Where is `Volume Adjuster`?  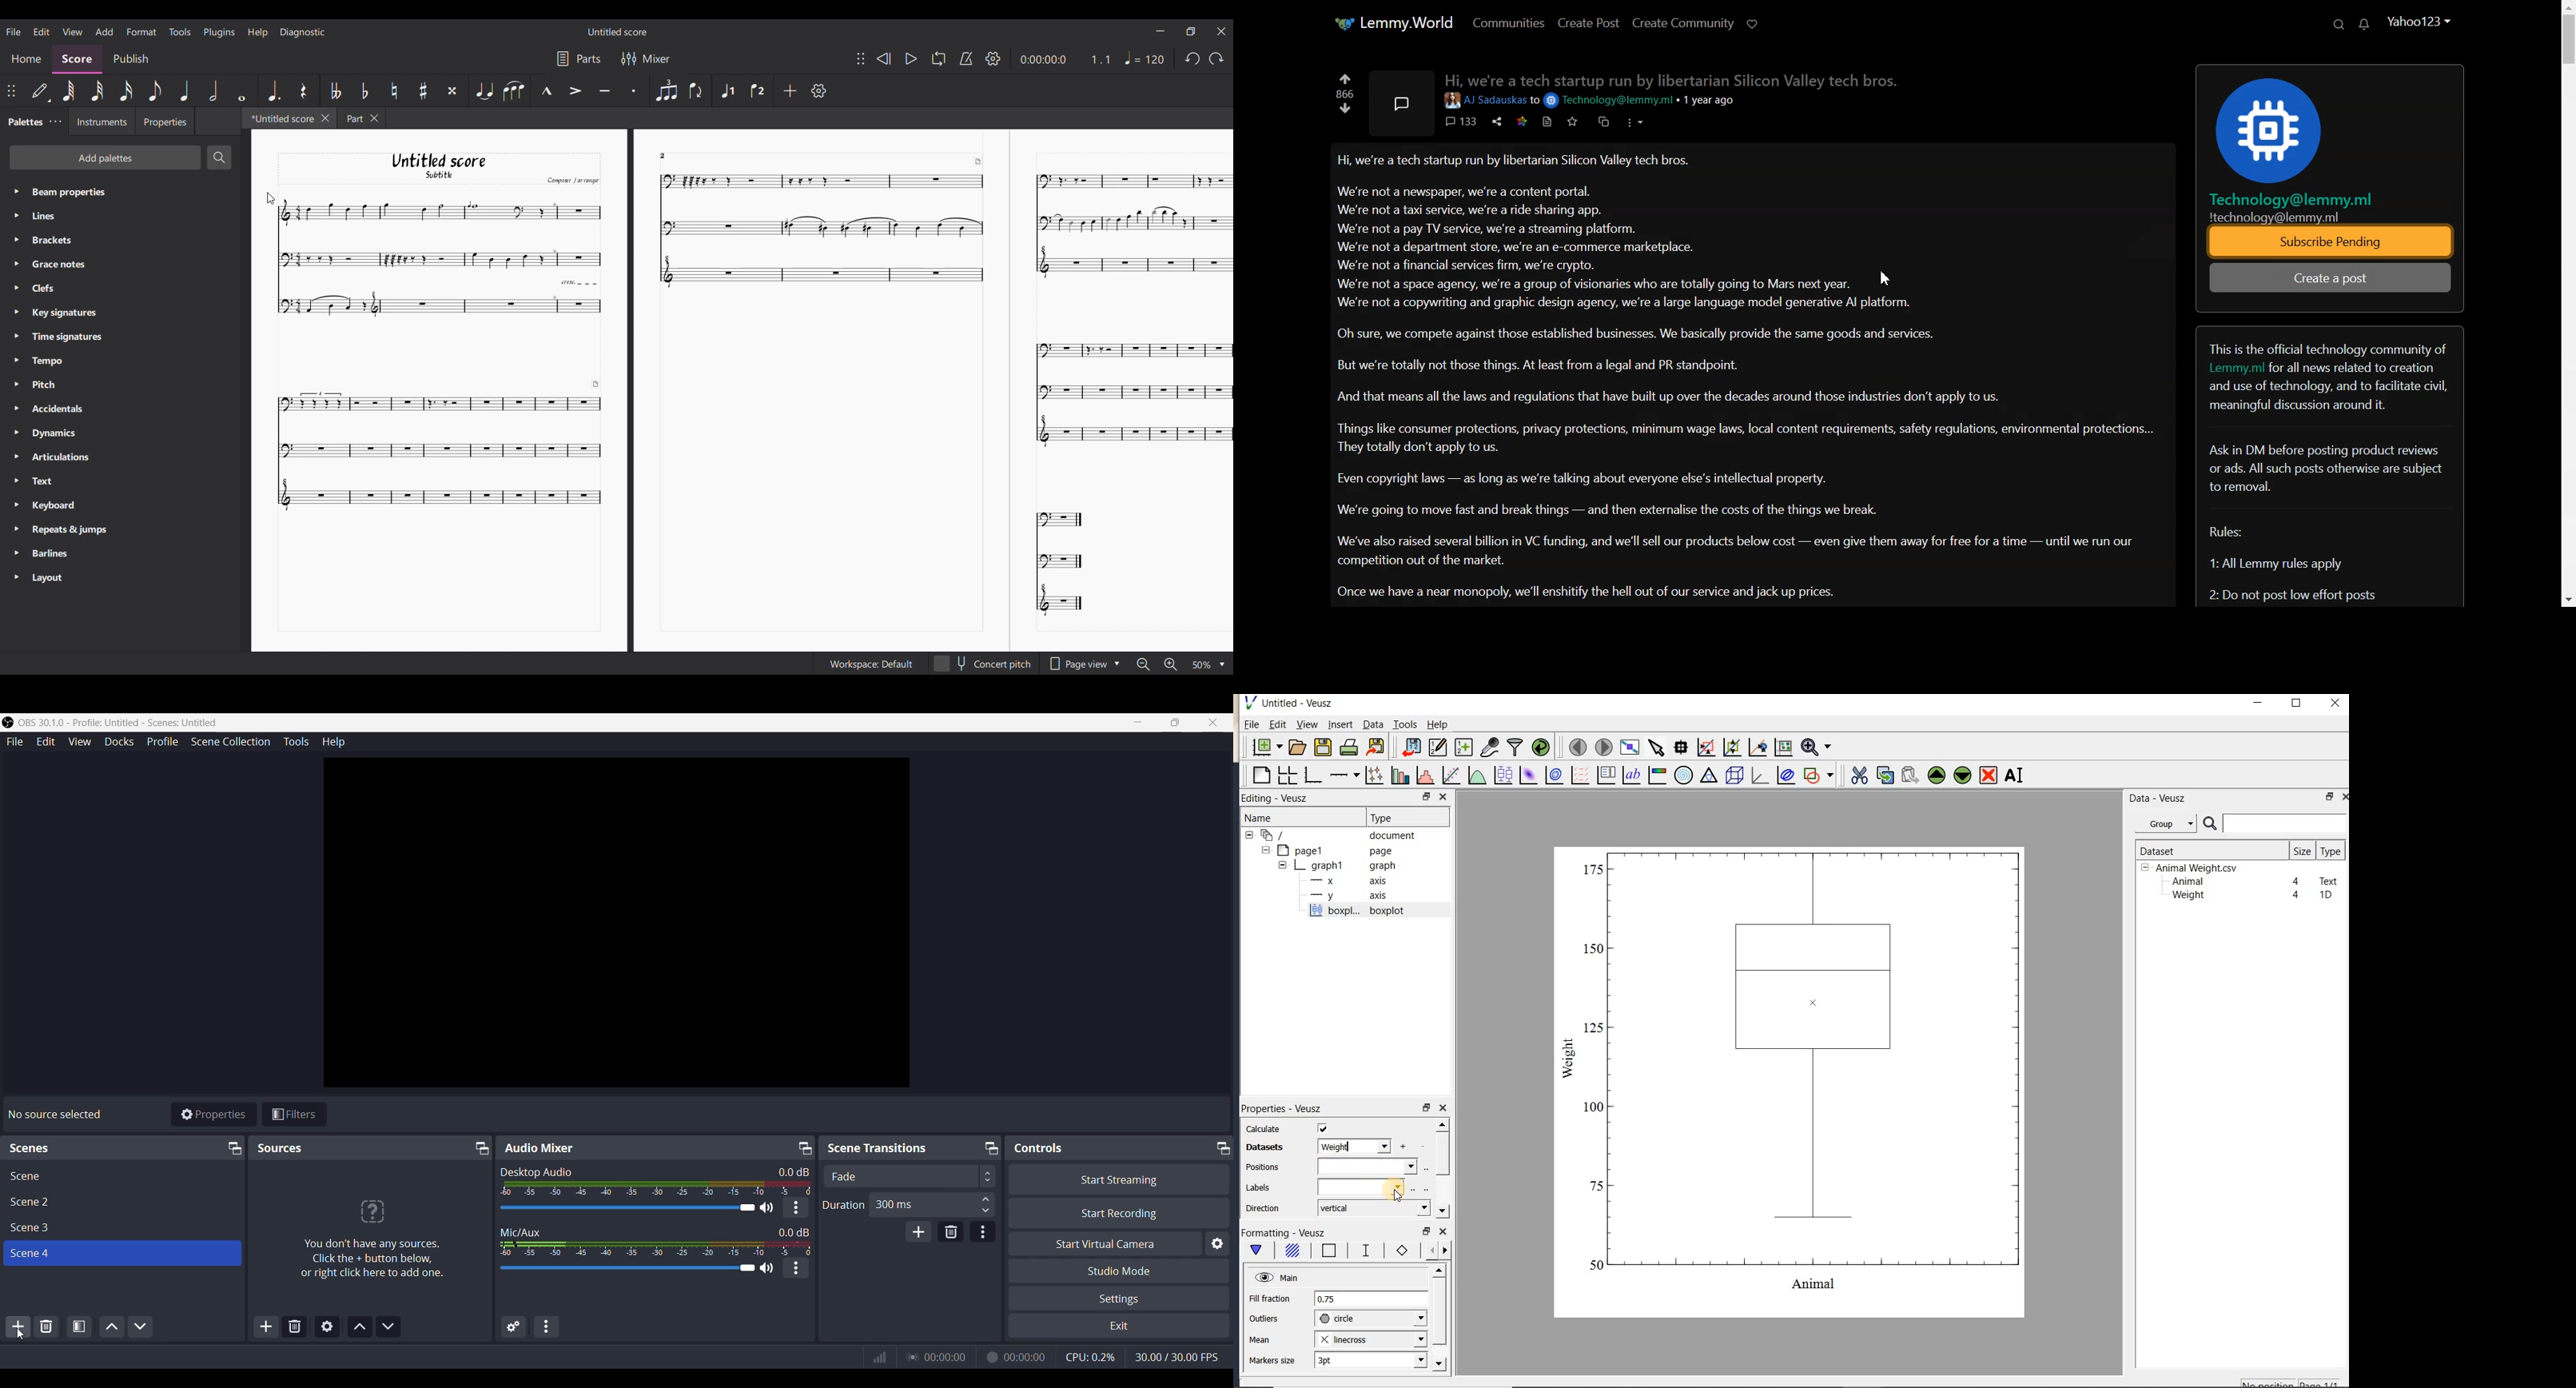 Volume Adjuster is located at coordinates (635, 1208).